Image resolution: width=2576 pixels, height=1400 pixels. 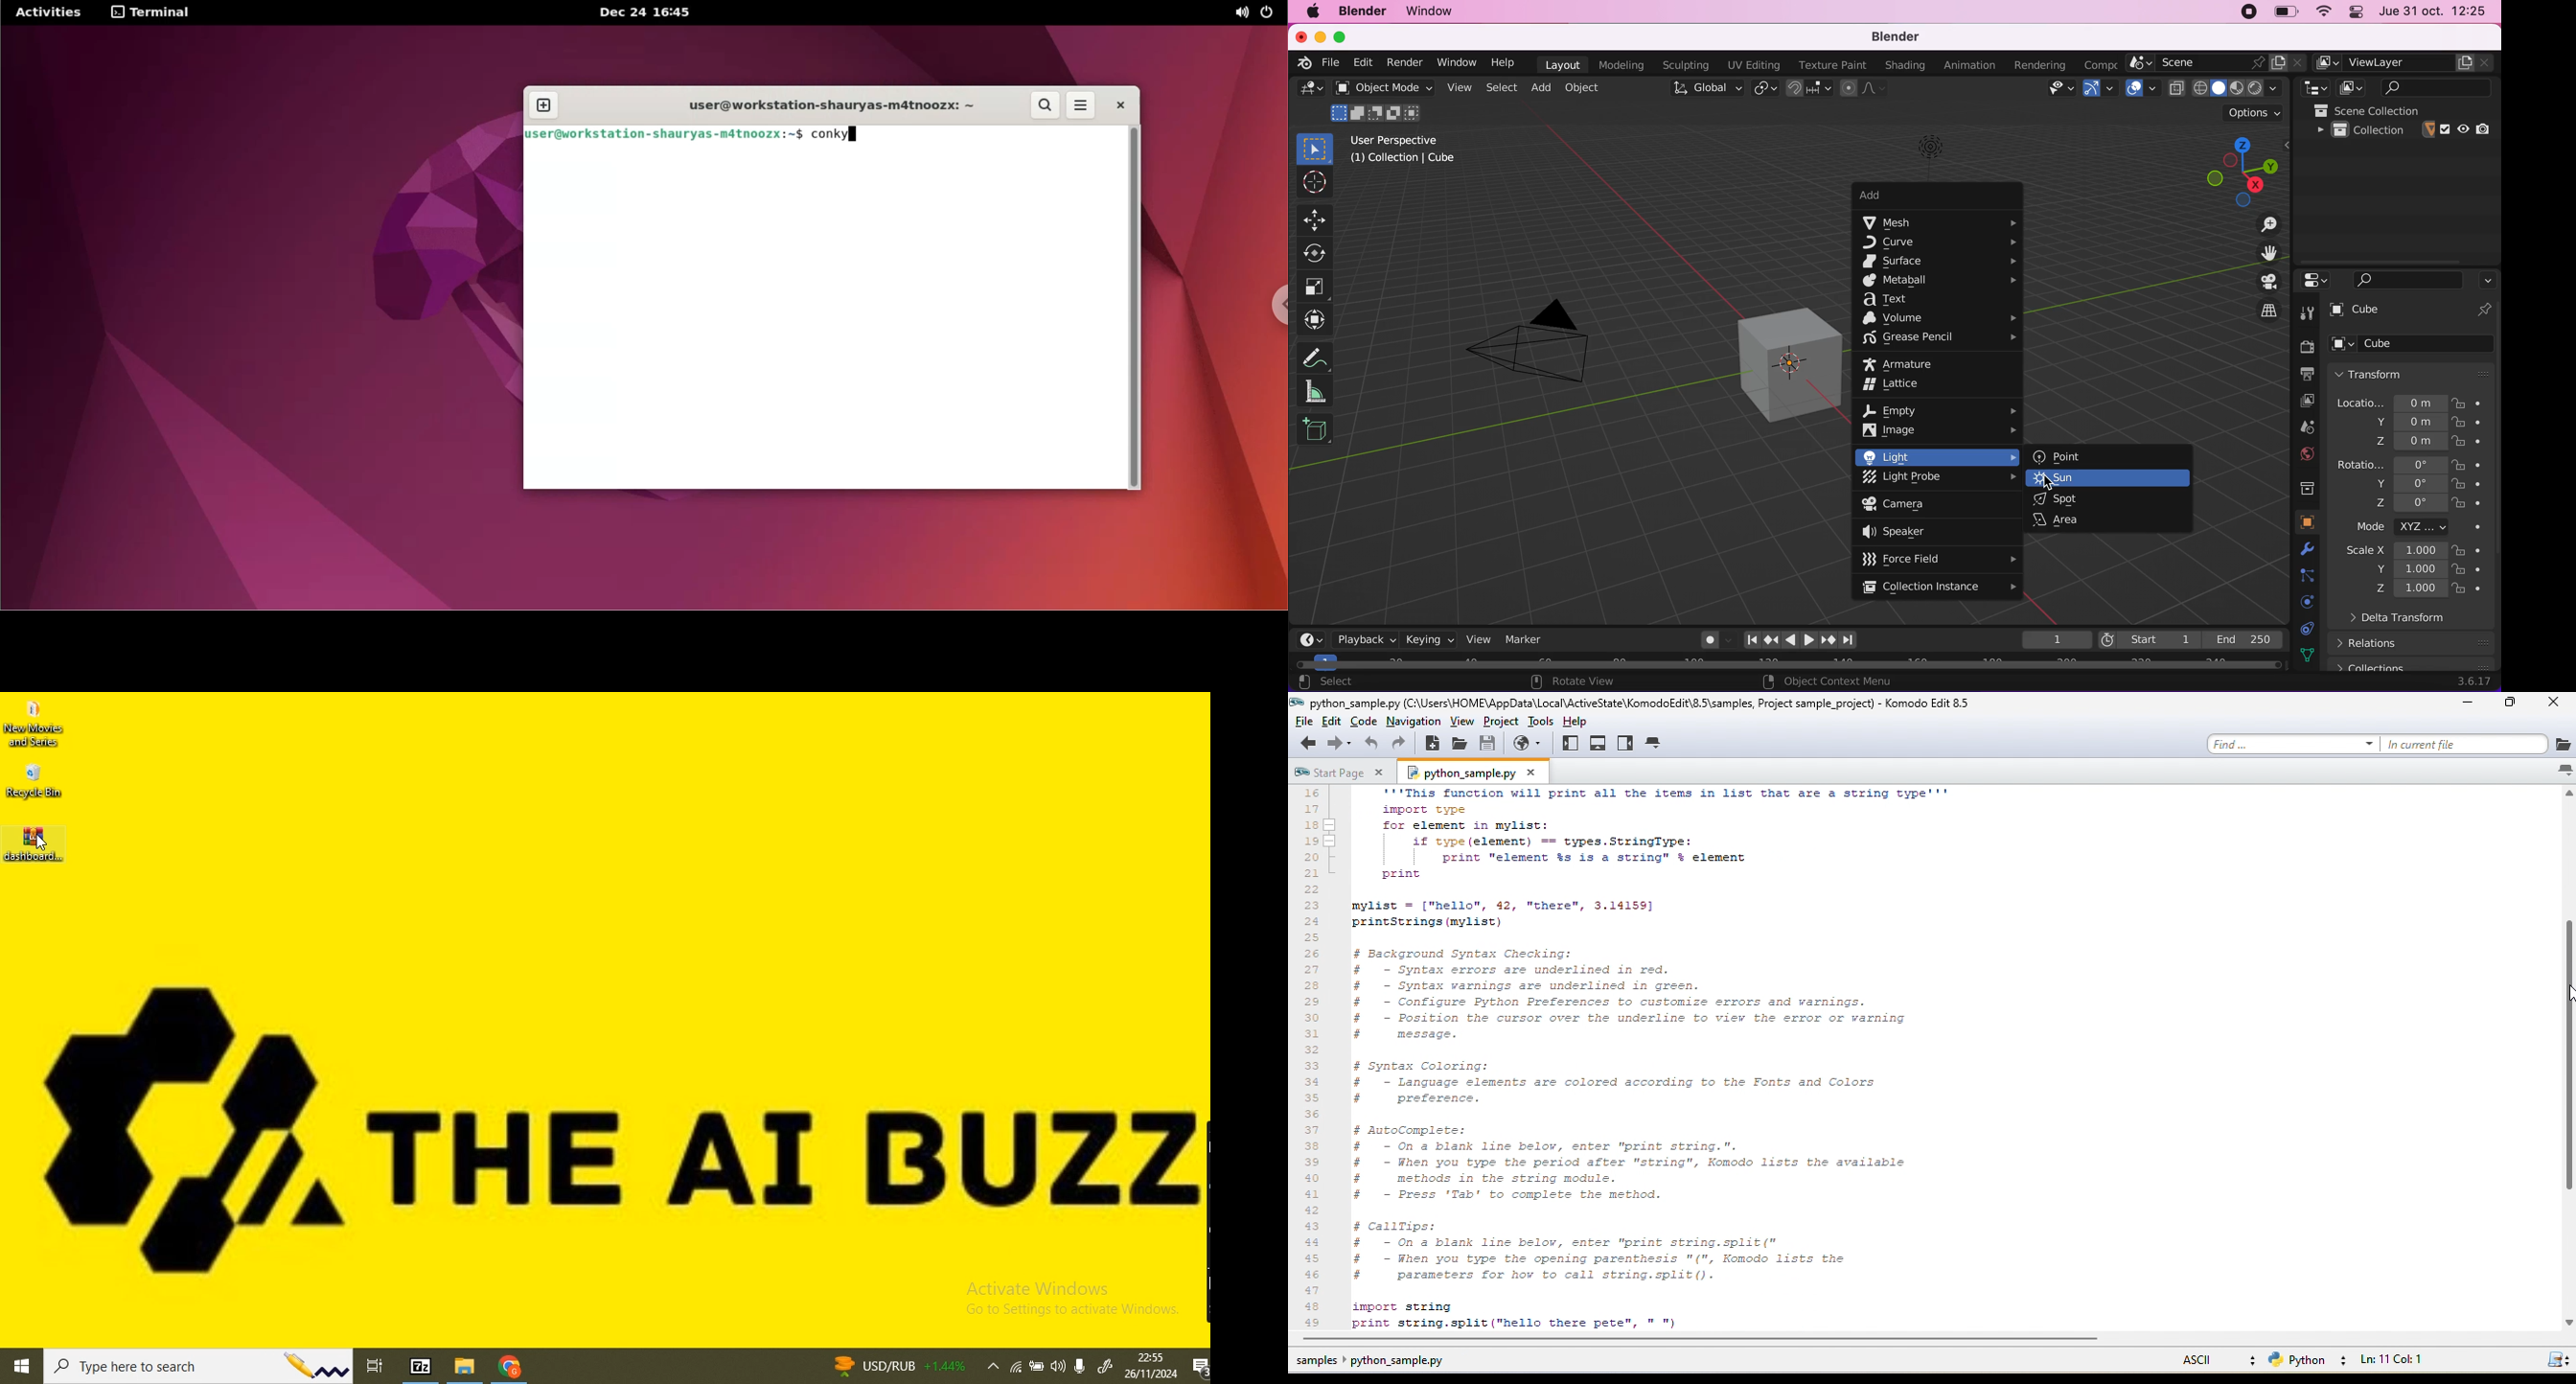 I want to click on rotate view, so click(x=1588, y=682).